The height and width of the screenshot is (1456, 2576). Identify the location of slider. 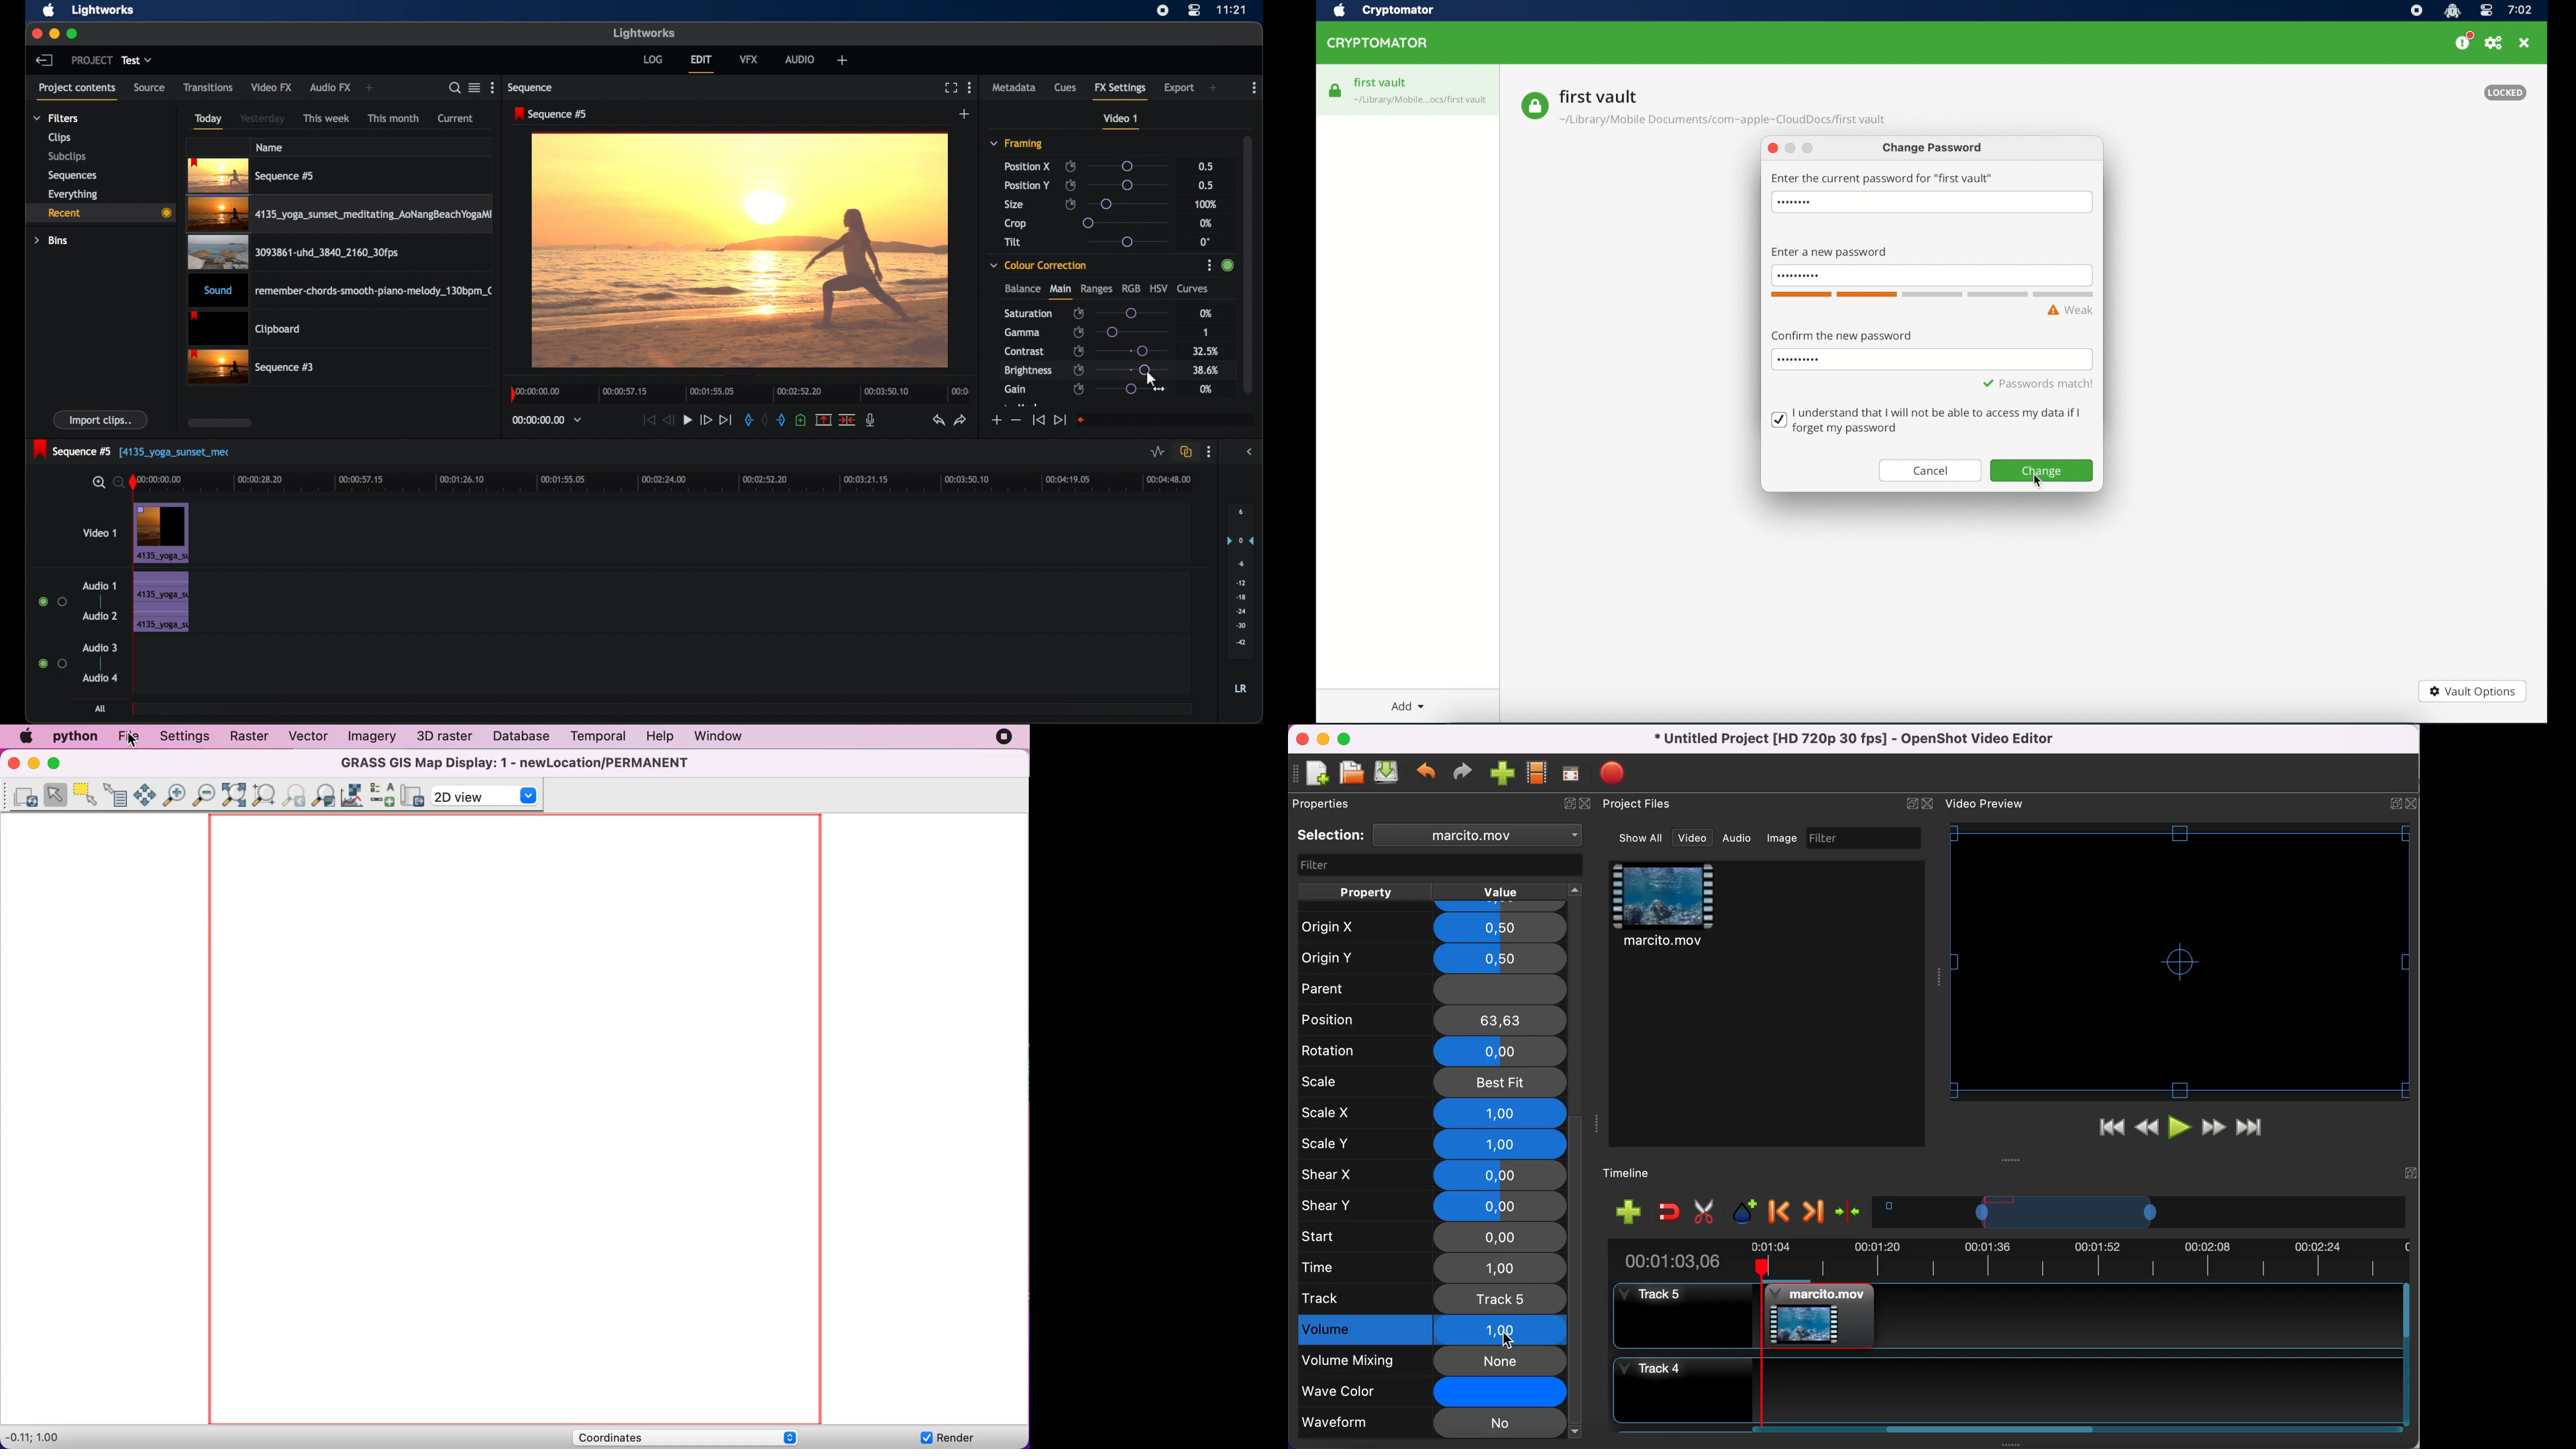
(1130, 203).